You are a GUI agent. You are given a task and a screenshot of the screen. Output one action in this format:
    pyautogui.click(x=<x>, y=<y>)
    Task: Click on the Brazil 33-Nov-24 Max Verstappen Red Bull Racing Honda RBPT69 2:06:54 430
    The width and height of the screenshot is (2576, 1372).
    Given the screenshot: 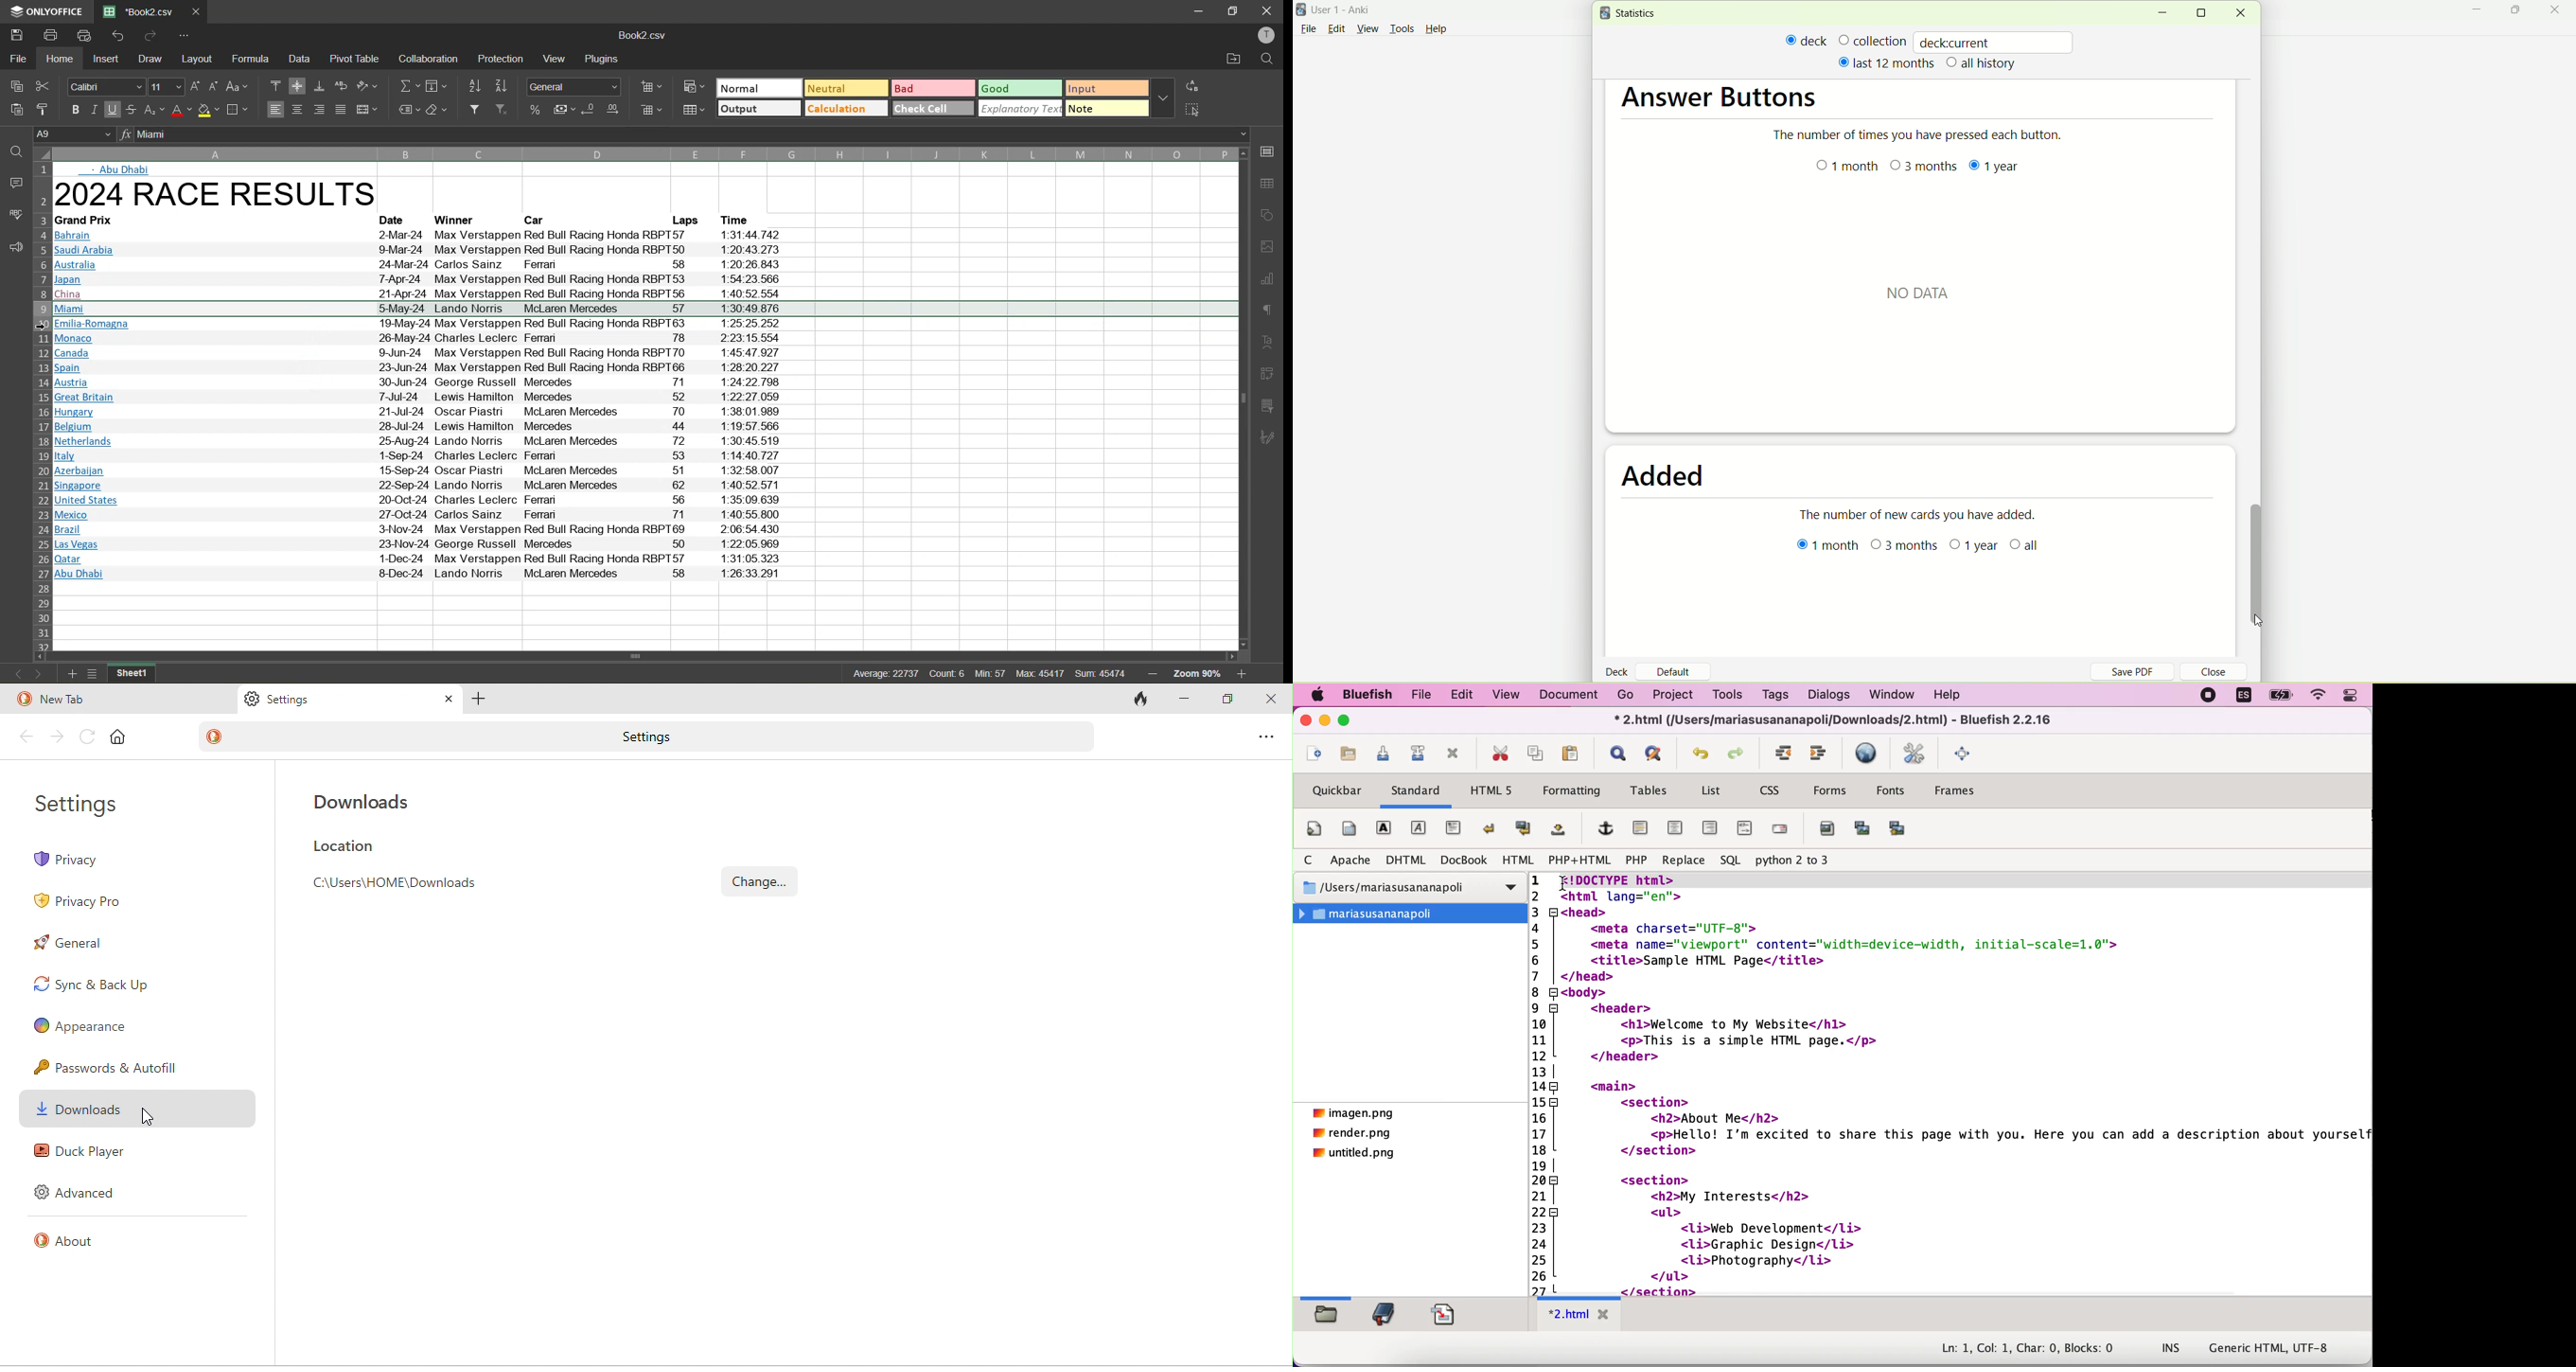 What is the action you would take?
    pyautogui.click(x=419, y=529)
    